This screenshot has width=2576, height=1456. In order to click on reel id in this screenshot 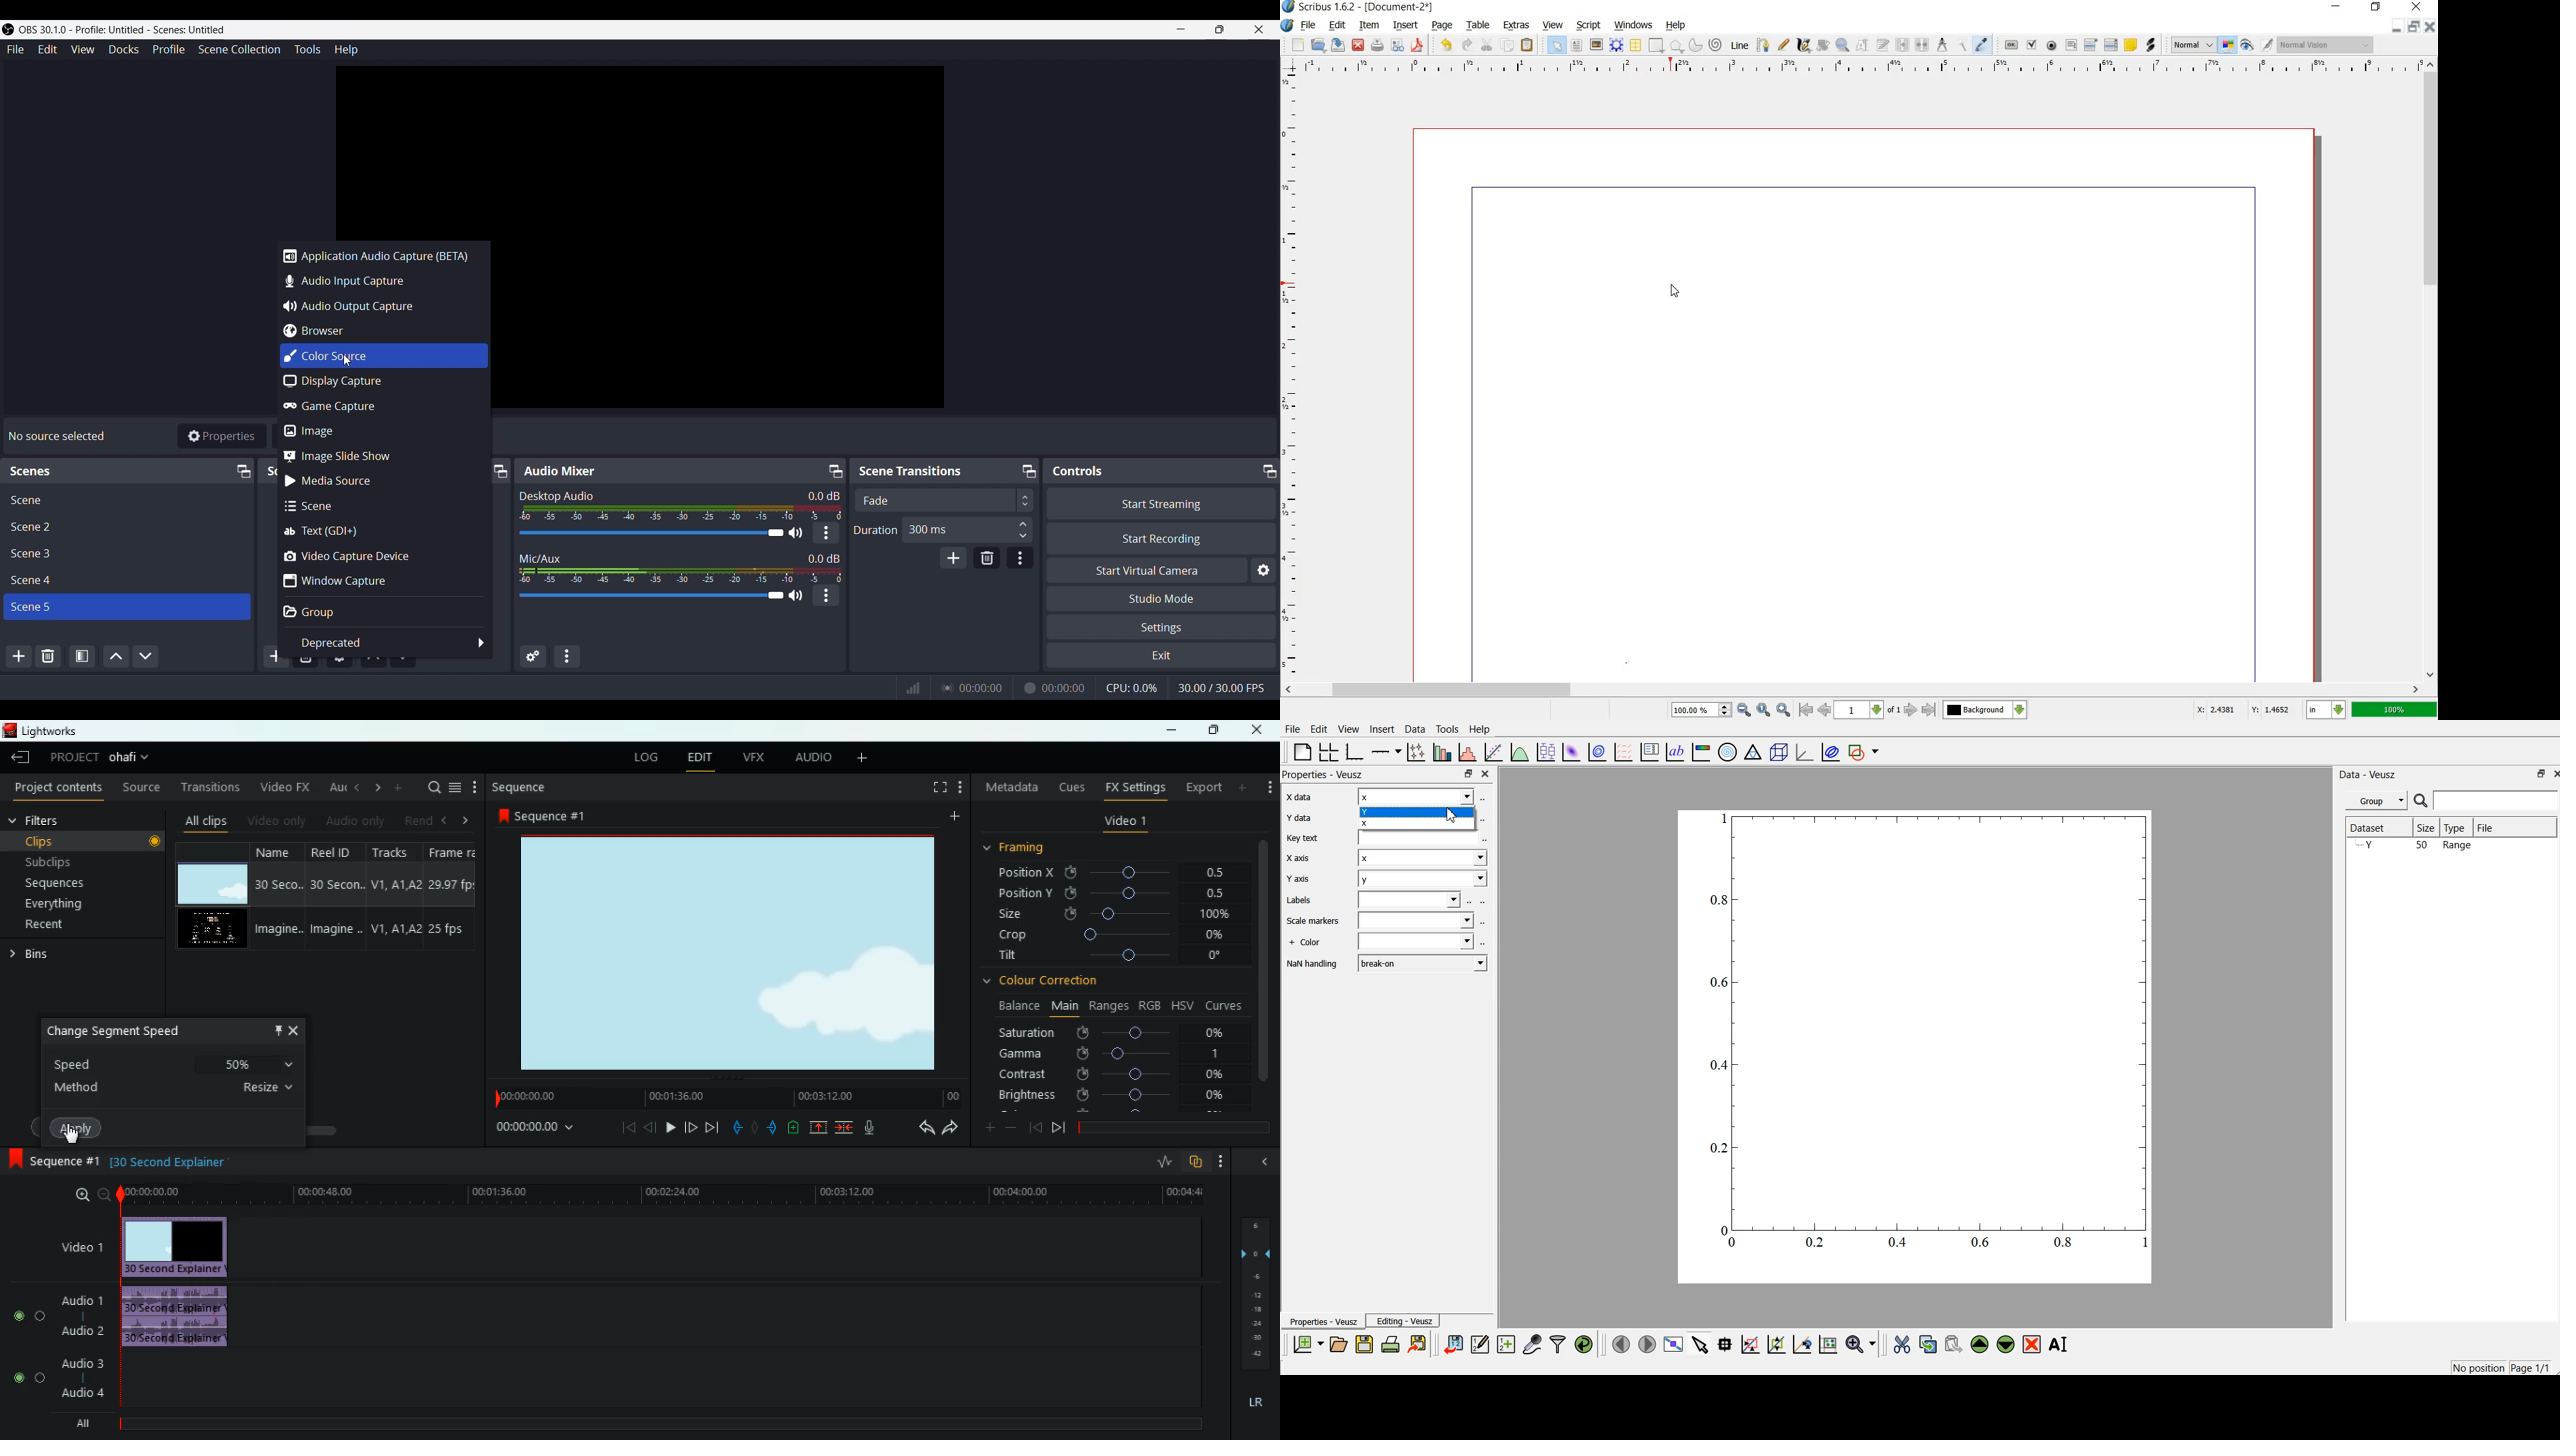, I will do `click(329, 895)`.